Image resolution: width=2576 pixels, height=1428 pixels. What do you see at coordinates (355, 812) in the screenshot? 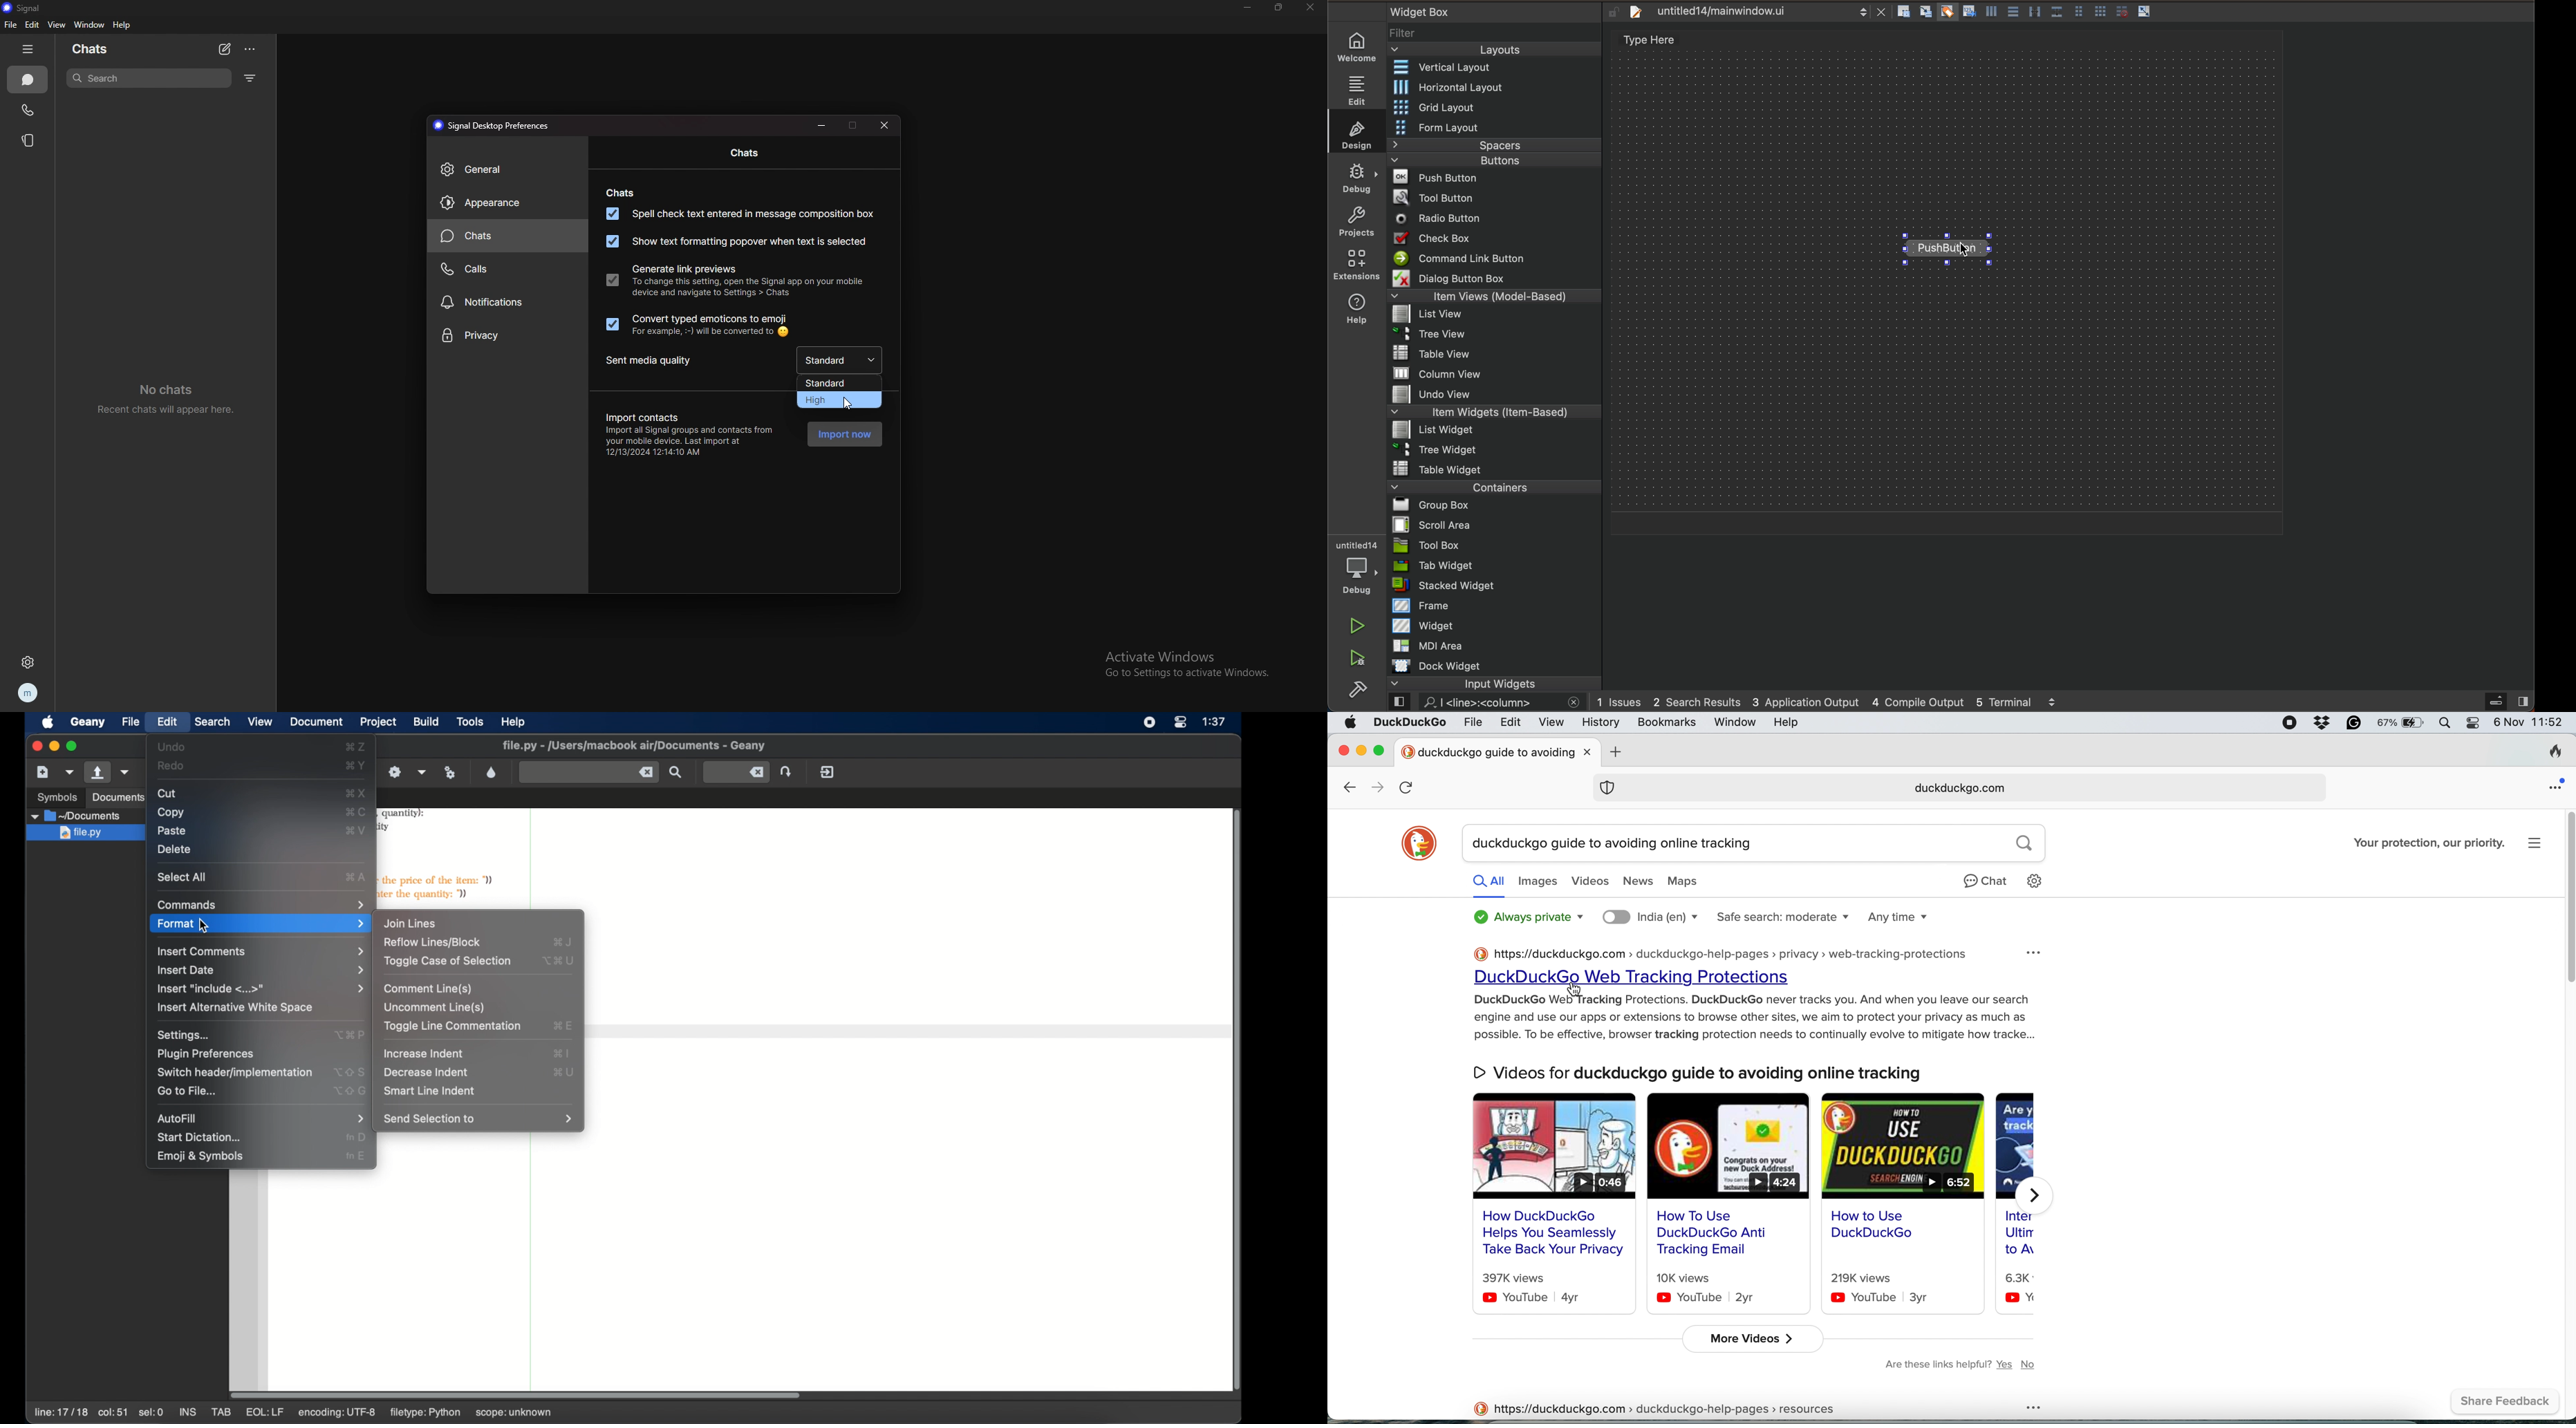
I see `copy shortcut` at bounding box center [355, 812].